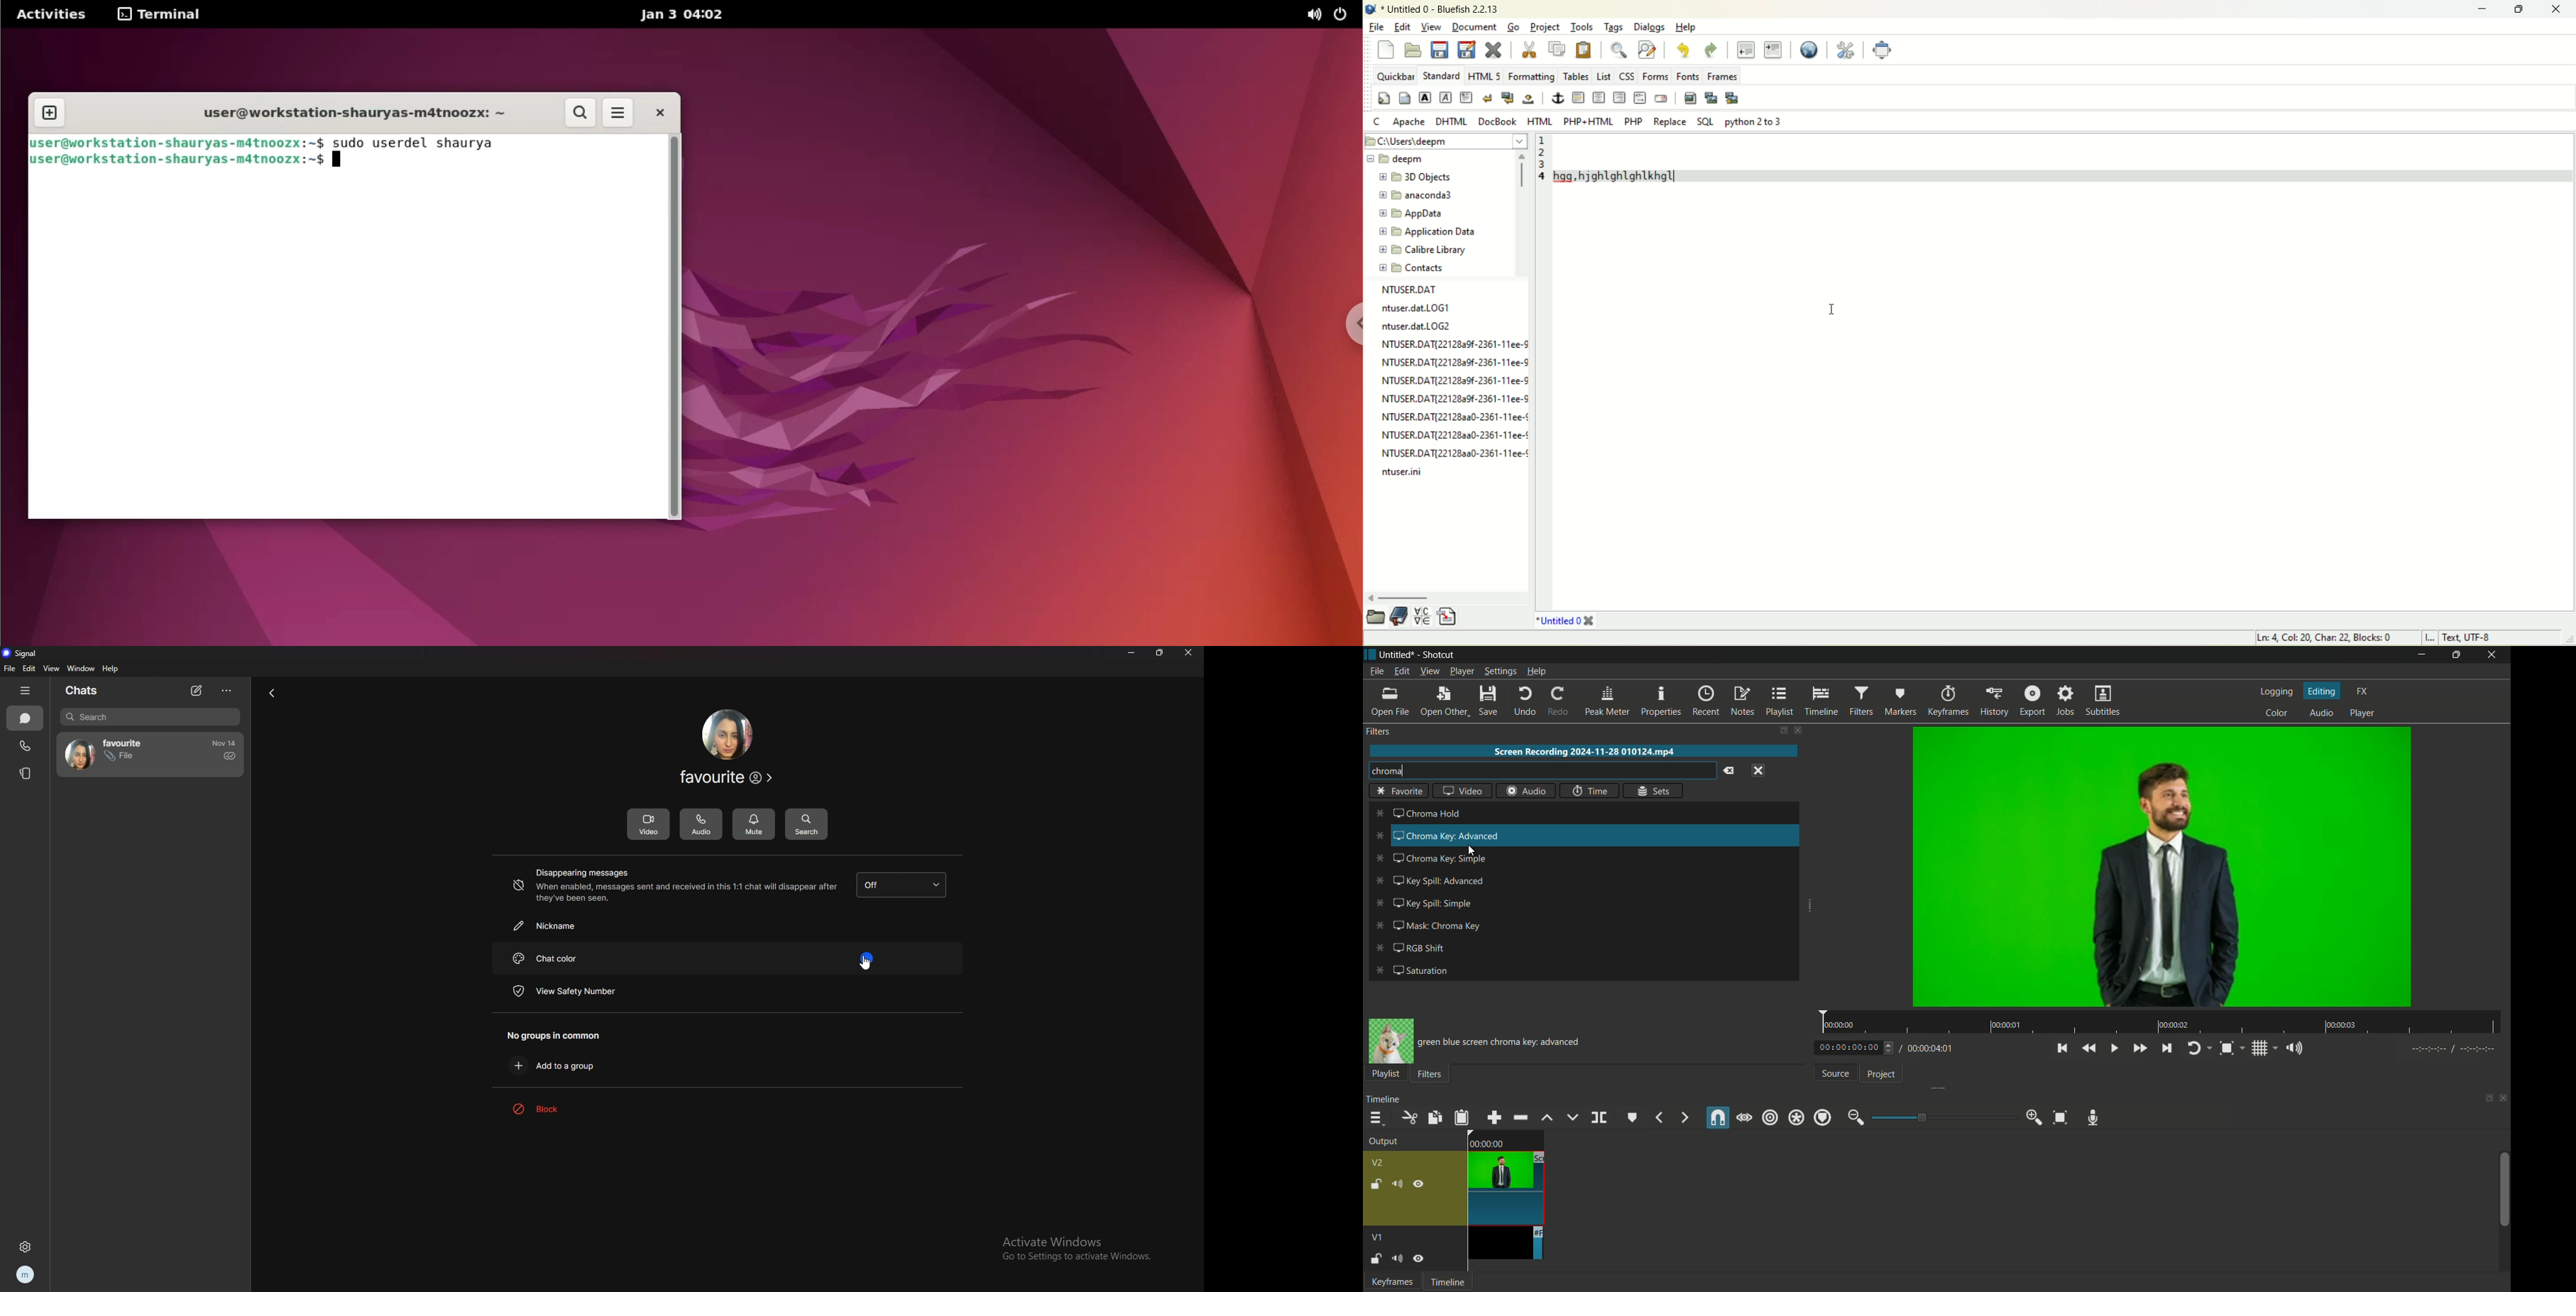  What do you see at coordinates (1779, 702) in the screenshot?
I see `playlist` at bounding box center [1779, 702].